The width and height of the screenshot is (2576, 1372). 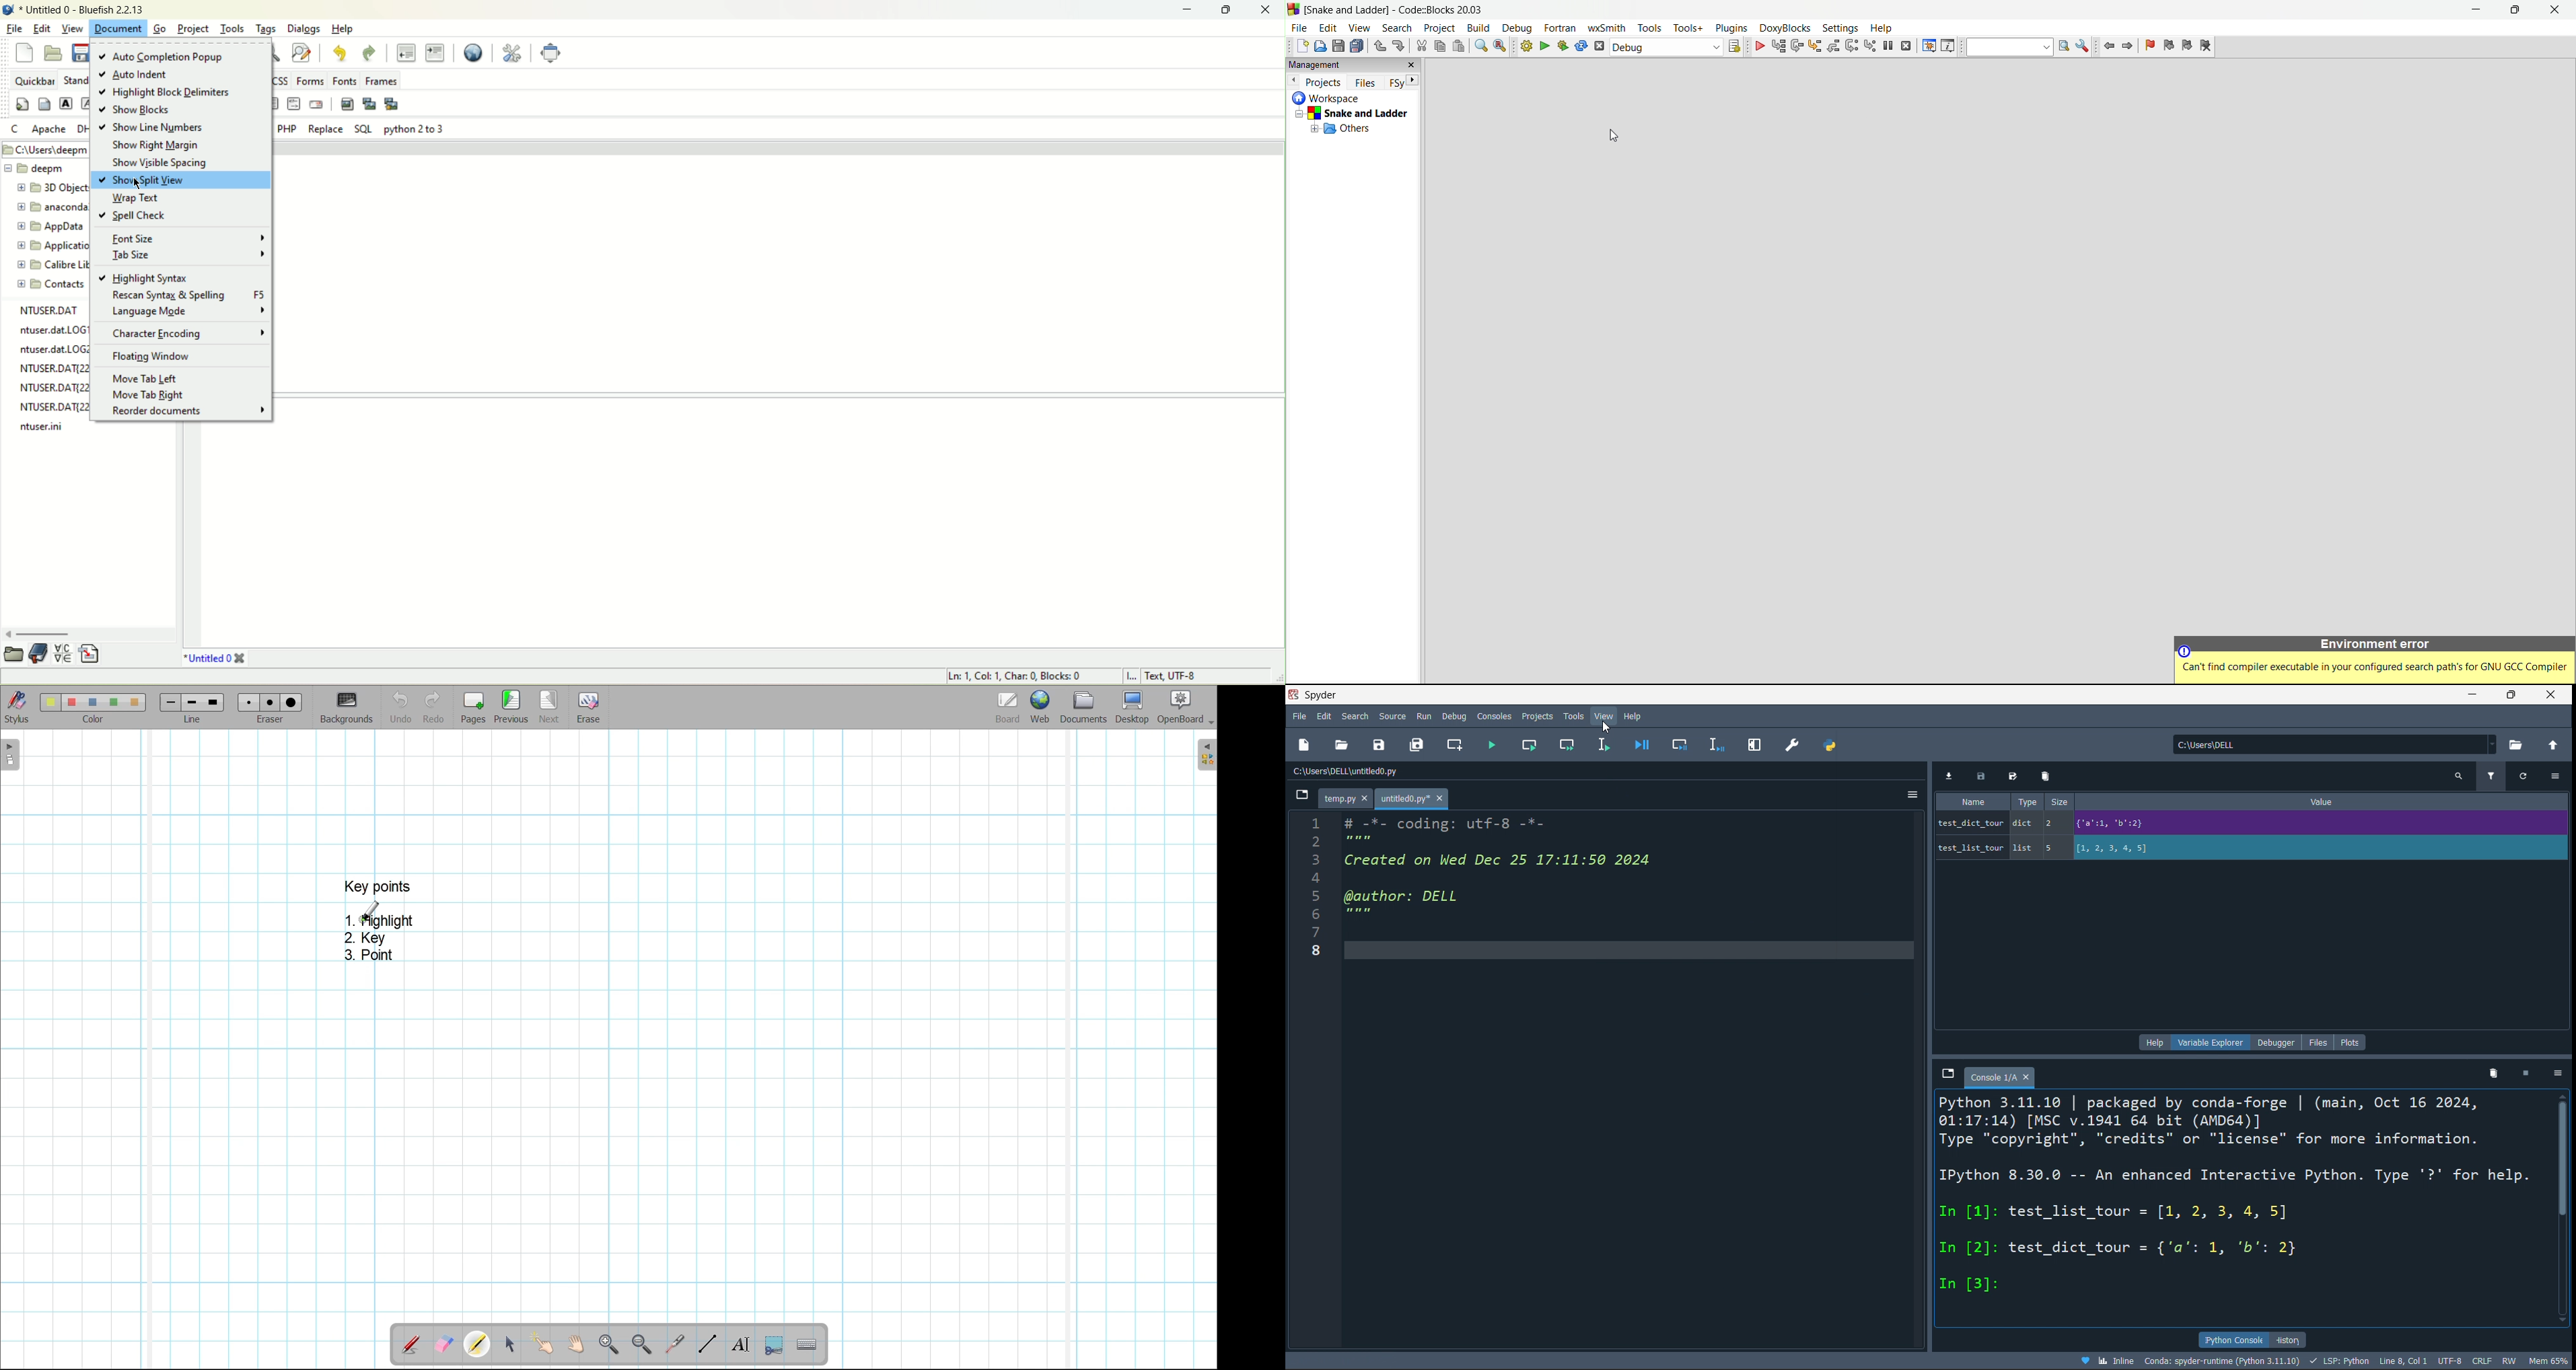 What do you see at coordinates (1437, 773) in the screenshot?
I see `file path` at bounding box center [1437, 773].